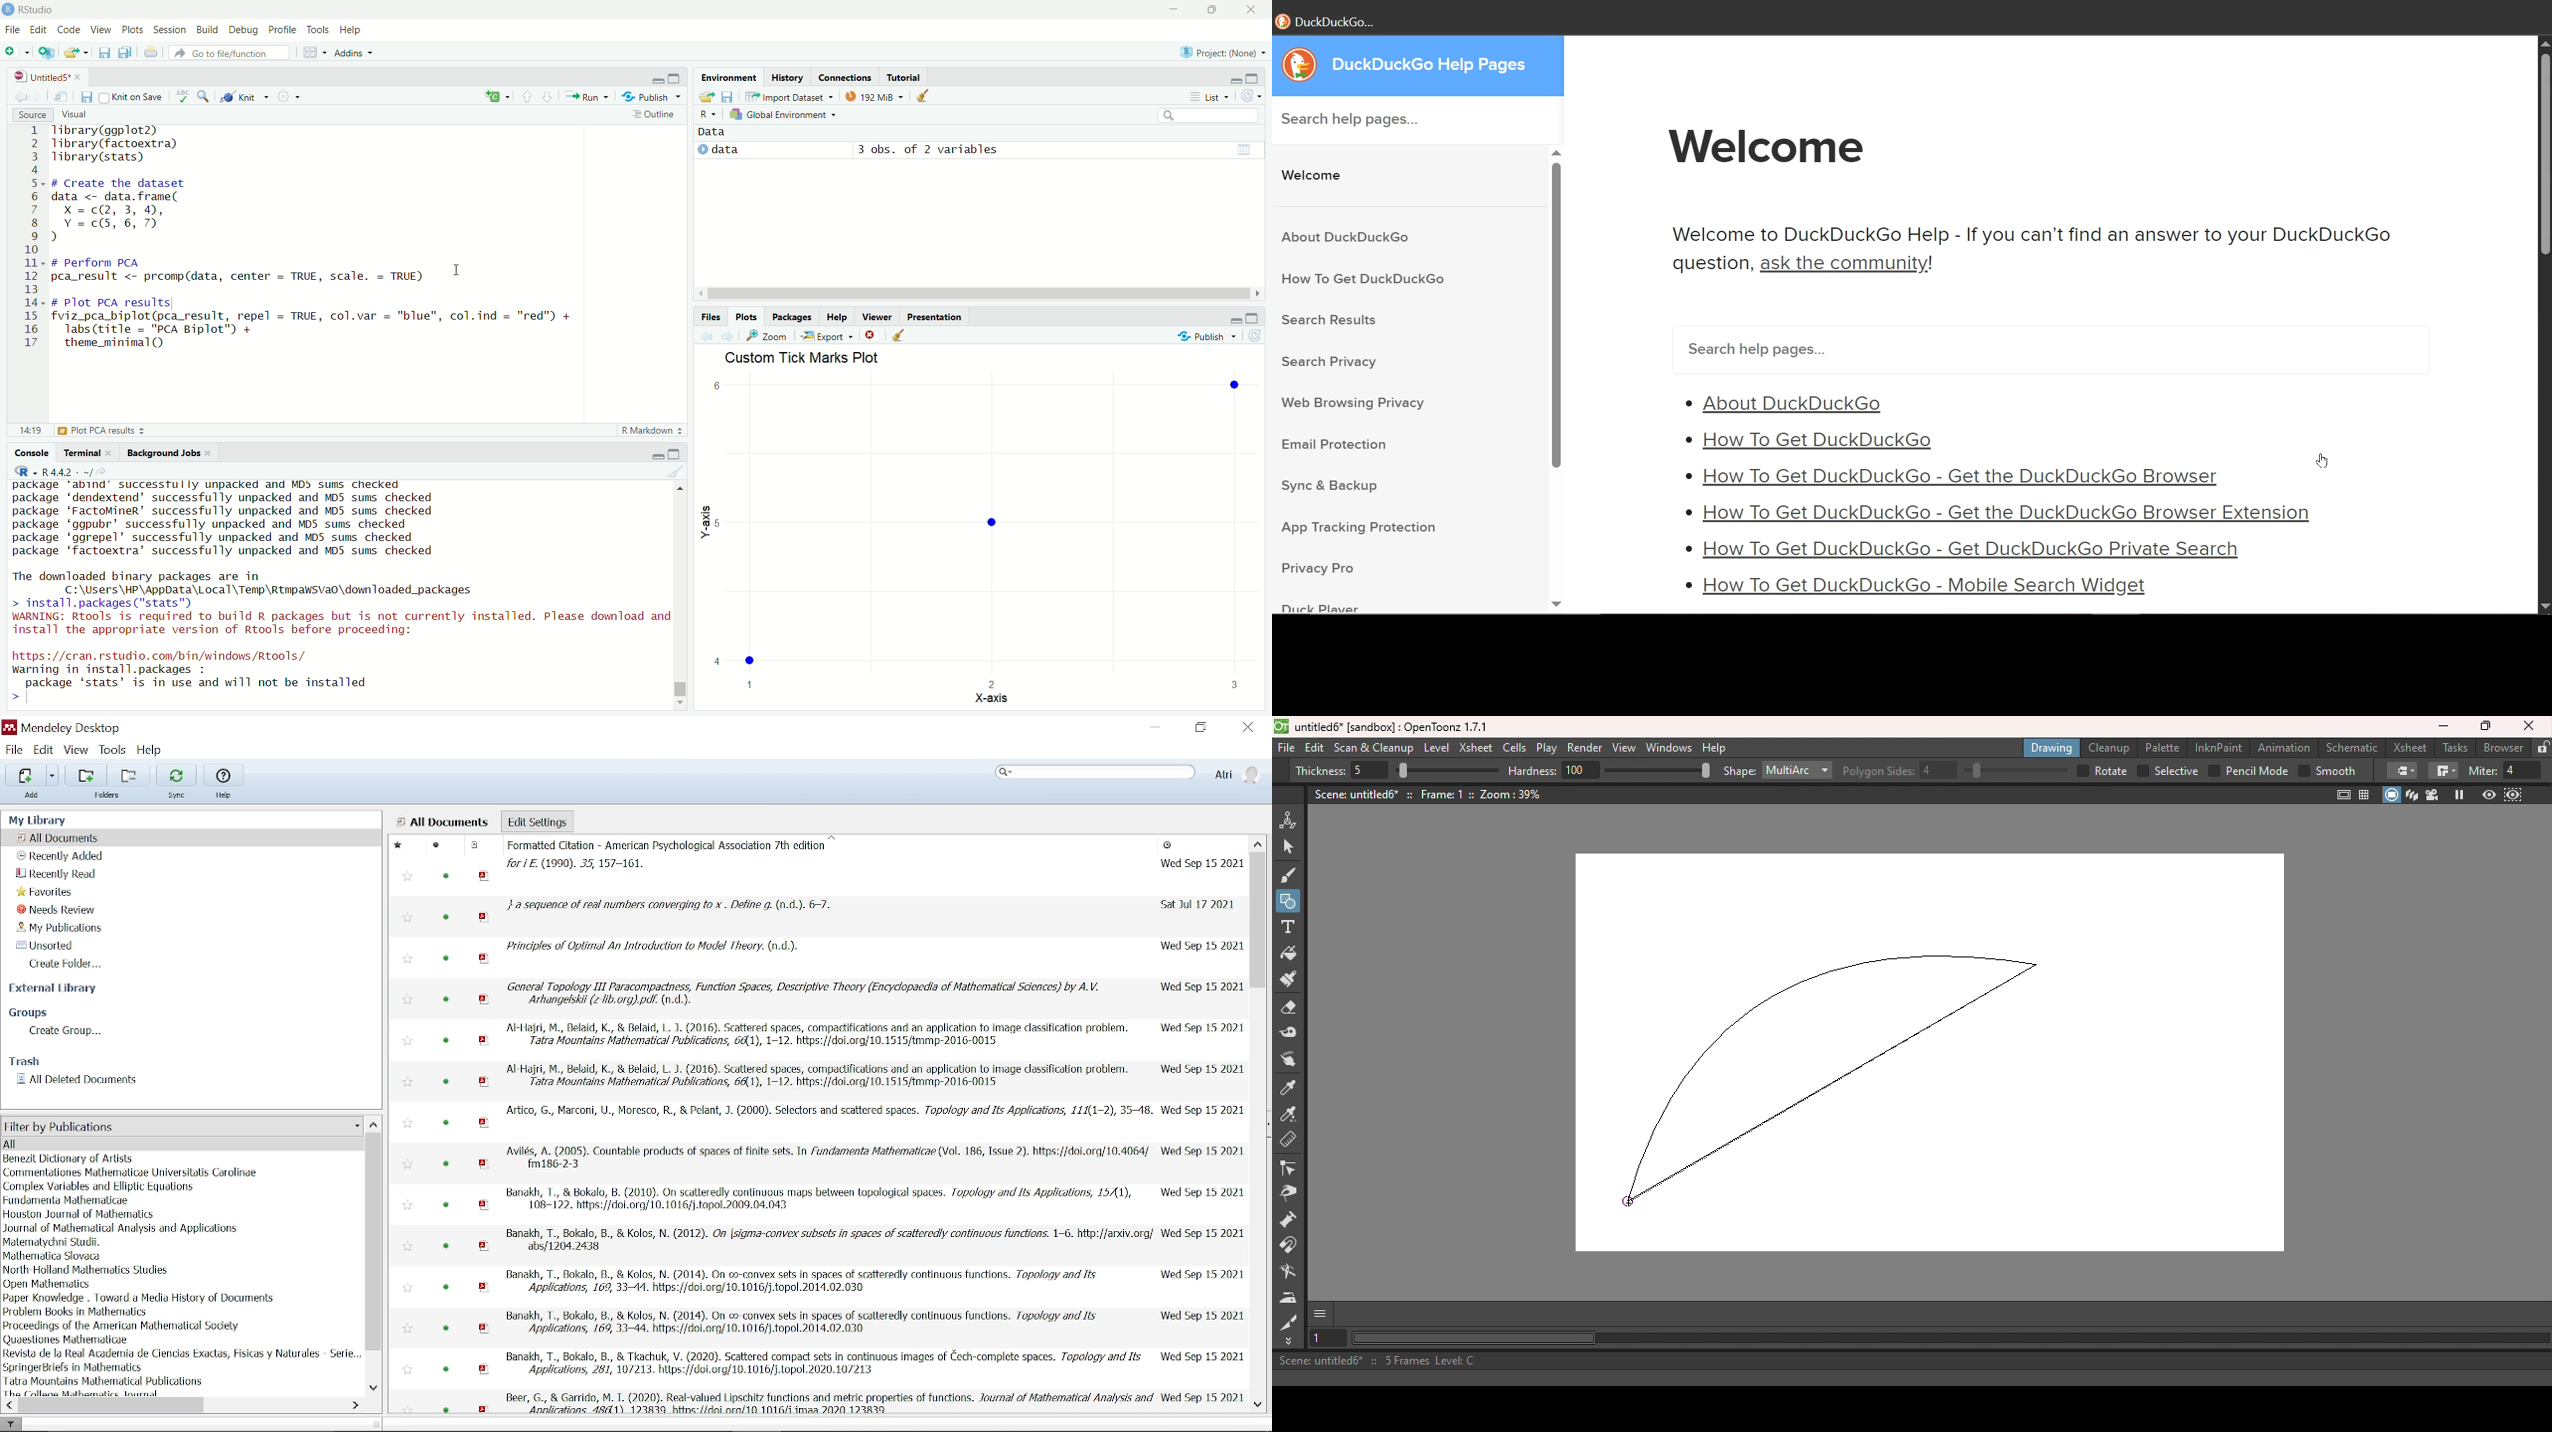  I want to click on author, so click(67, 1200).